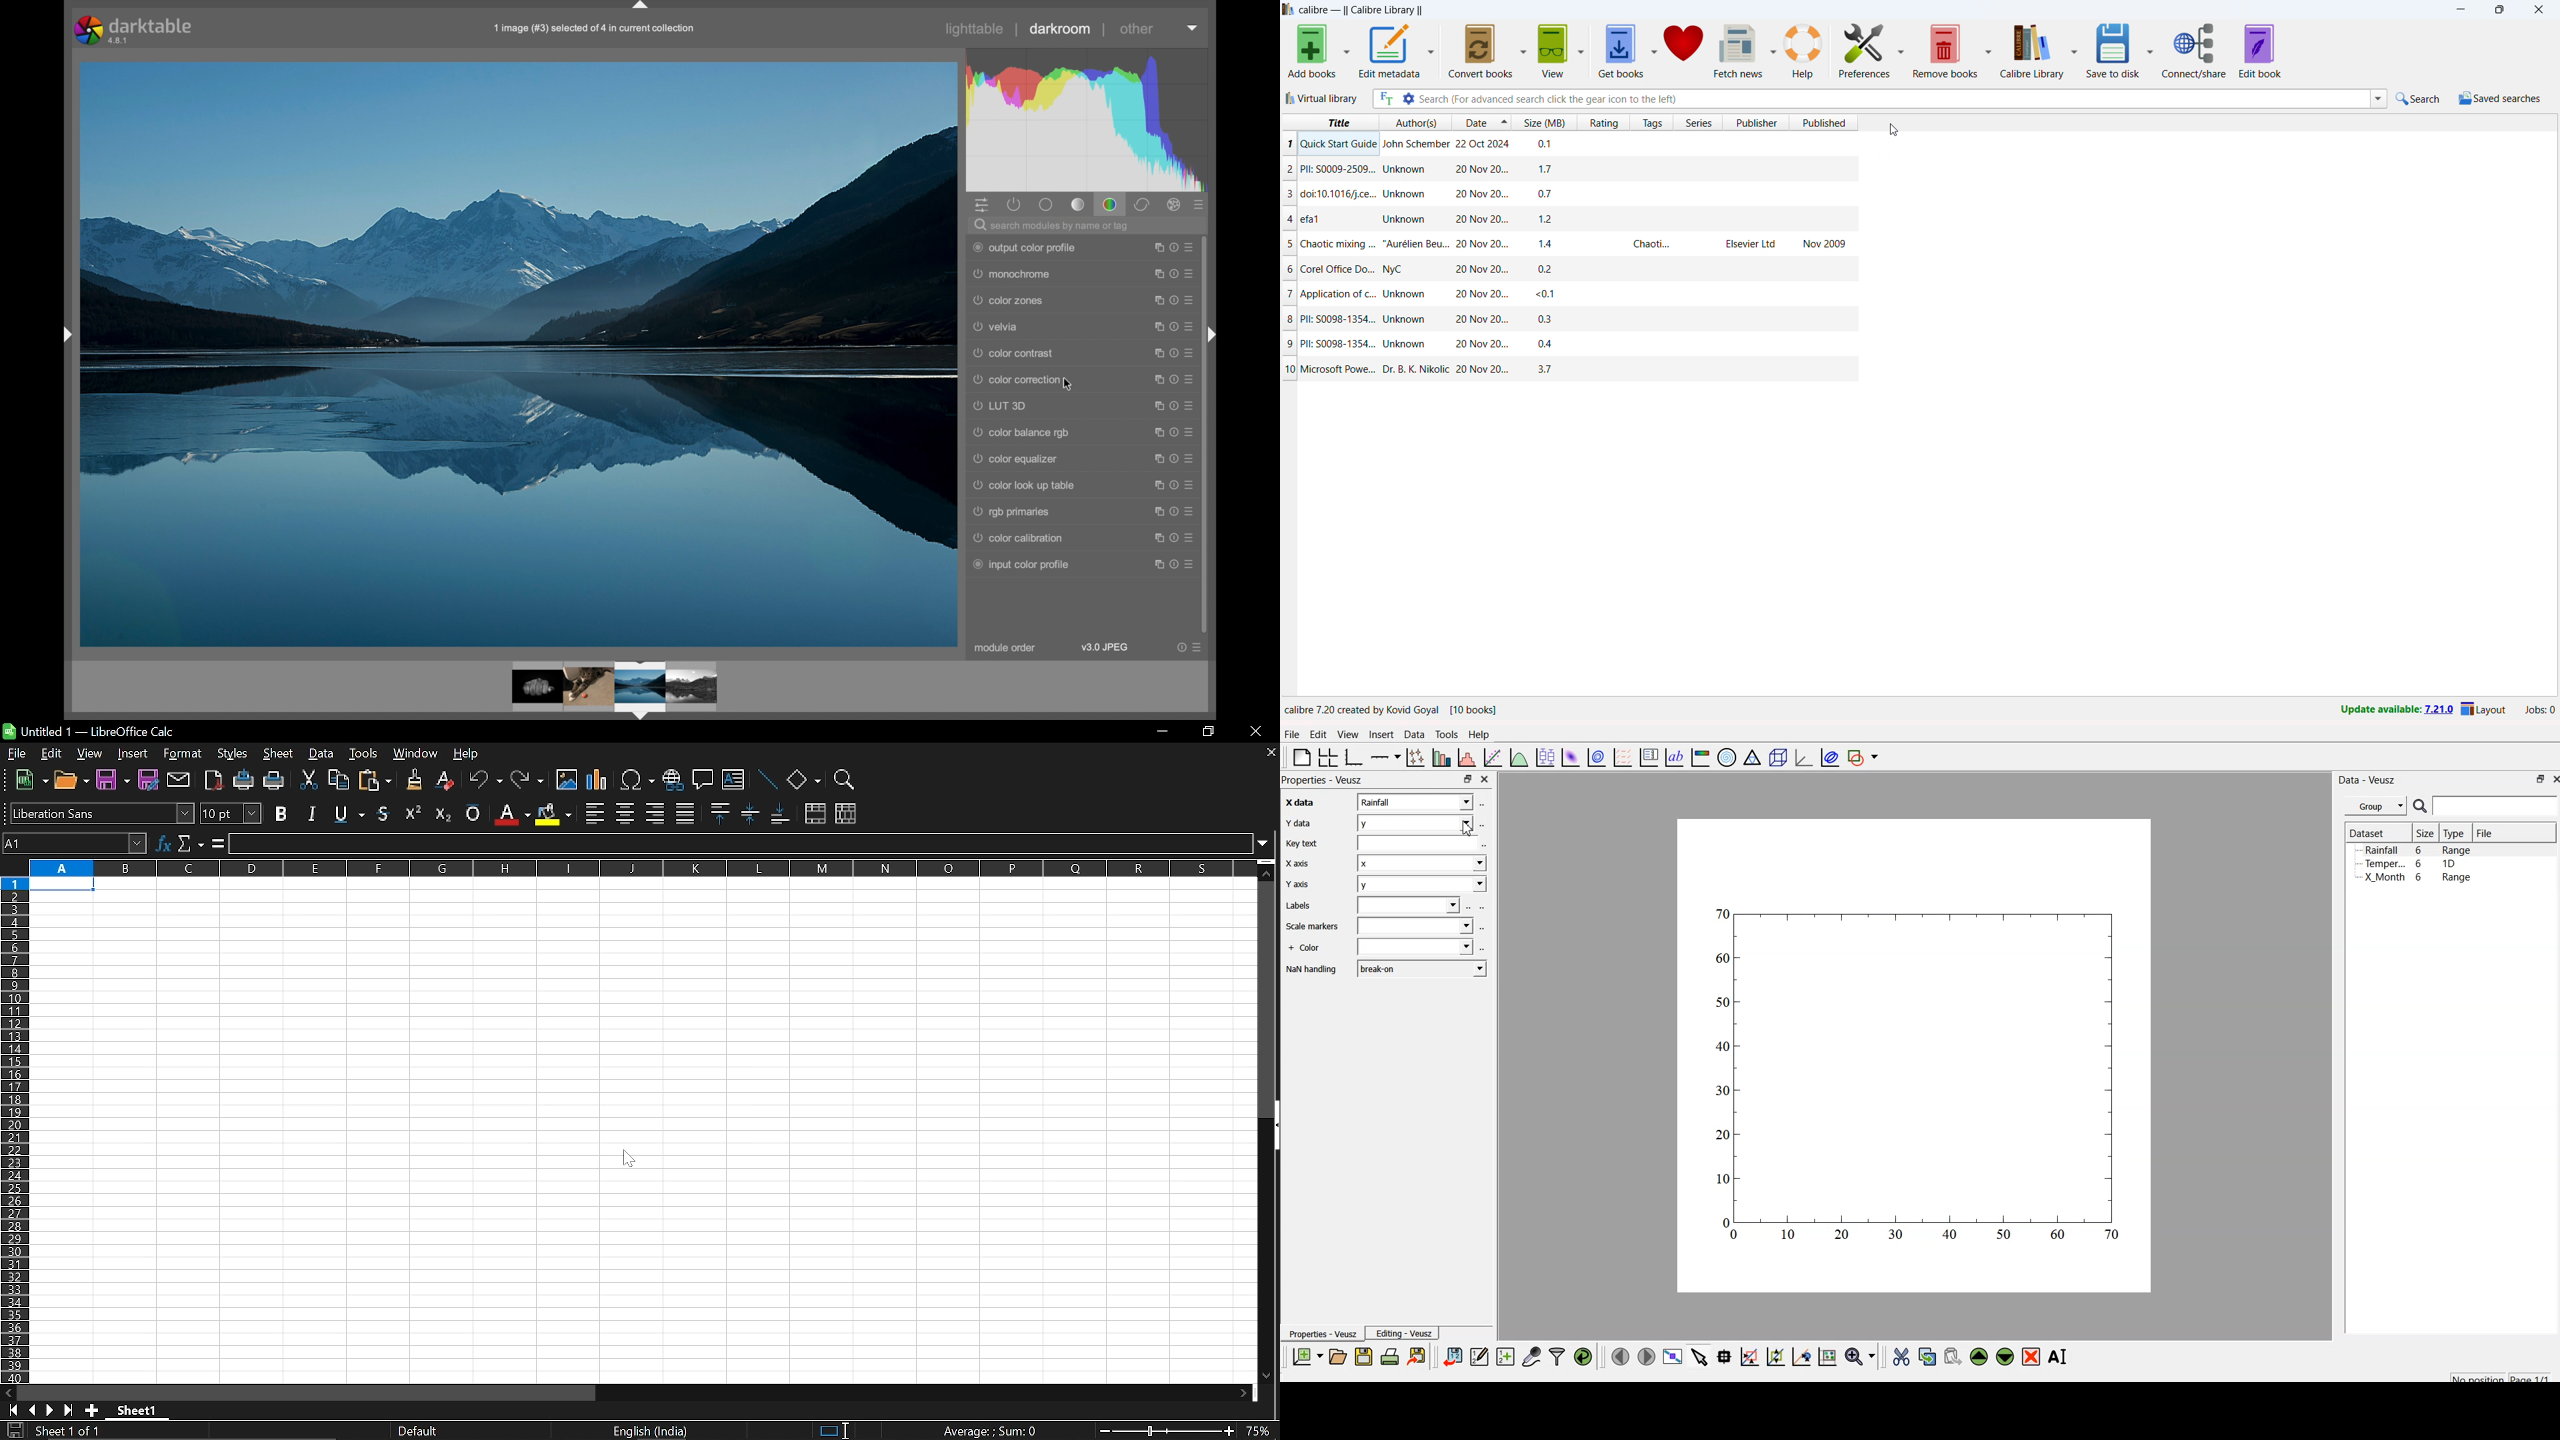 Image resolution: width=2576 pixels, height=1456 pixels. What do you see at coordinates (1900, 1356) in the screenshot?
I see `cut the widget` at bounding box center [1900, 1356].